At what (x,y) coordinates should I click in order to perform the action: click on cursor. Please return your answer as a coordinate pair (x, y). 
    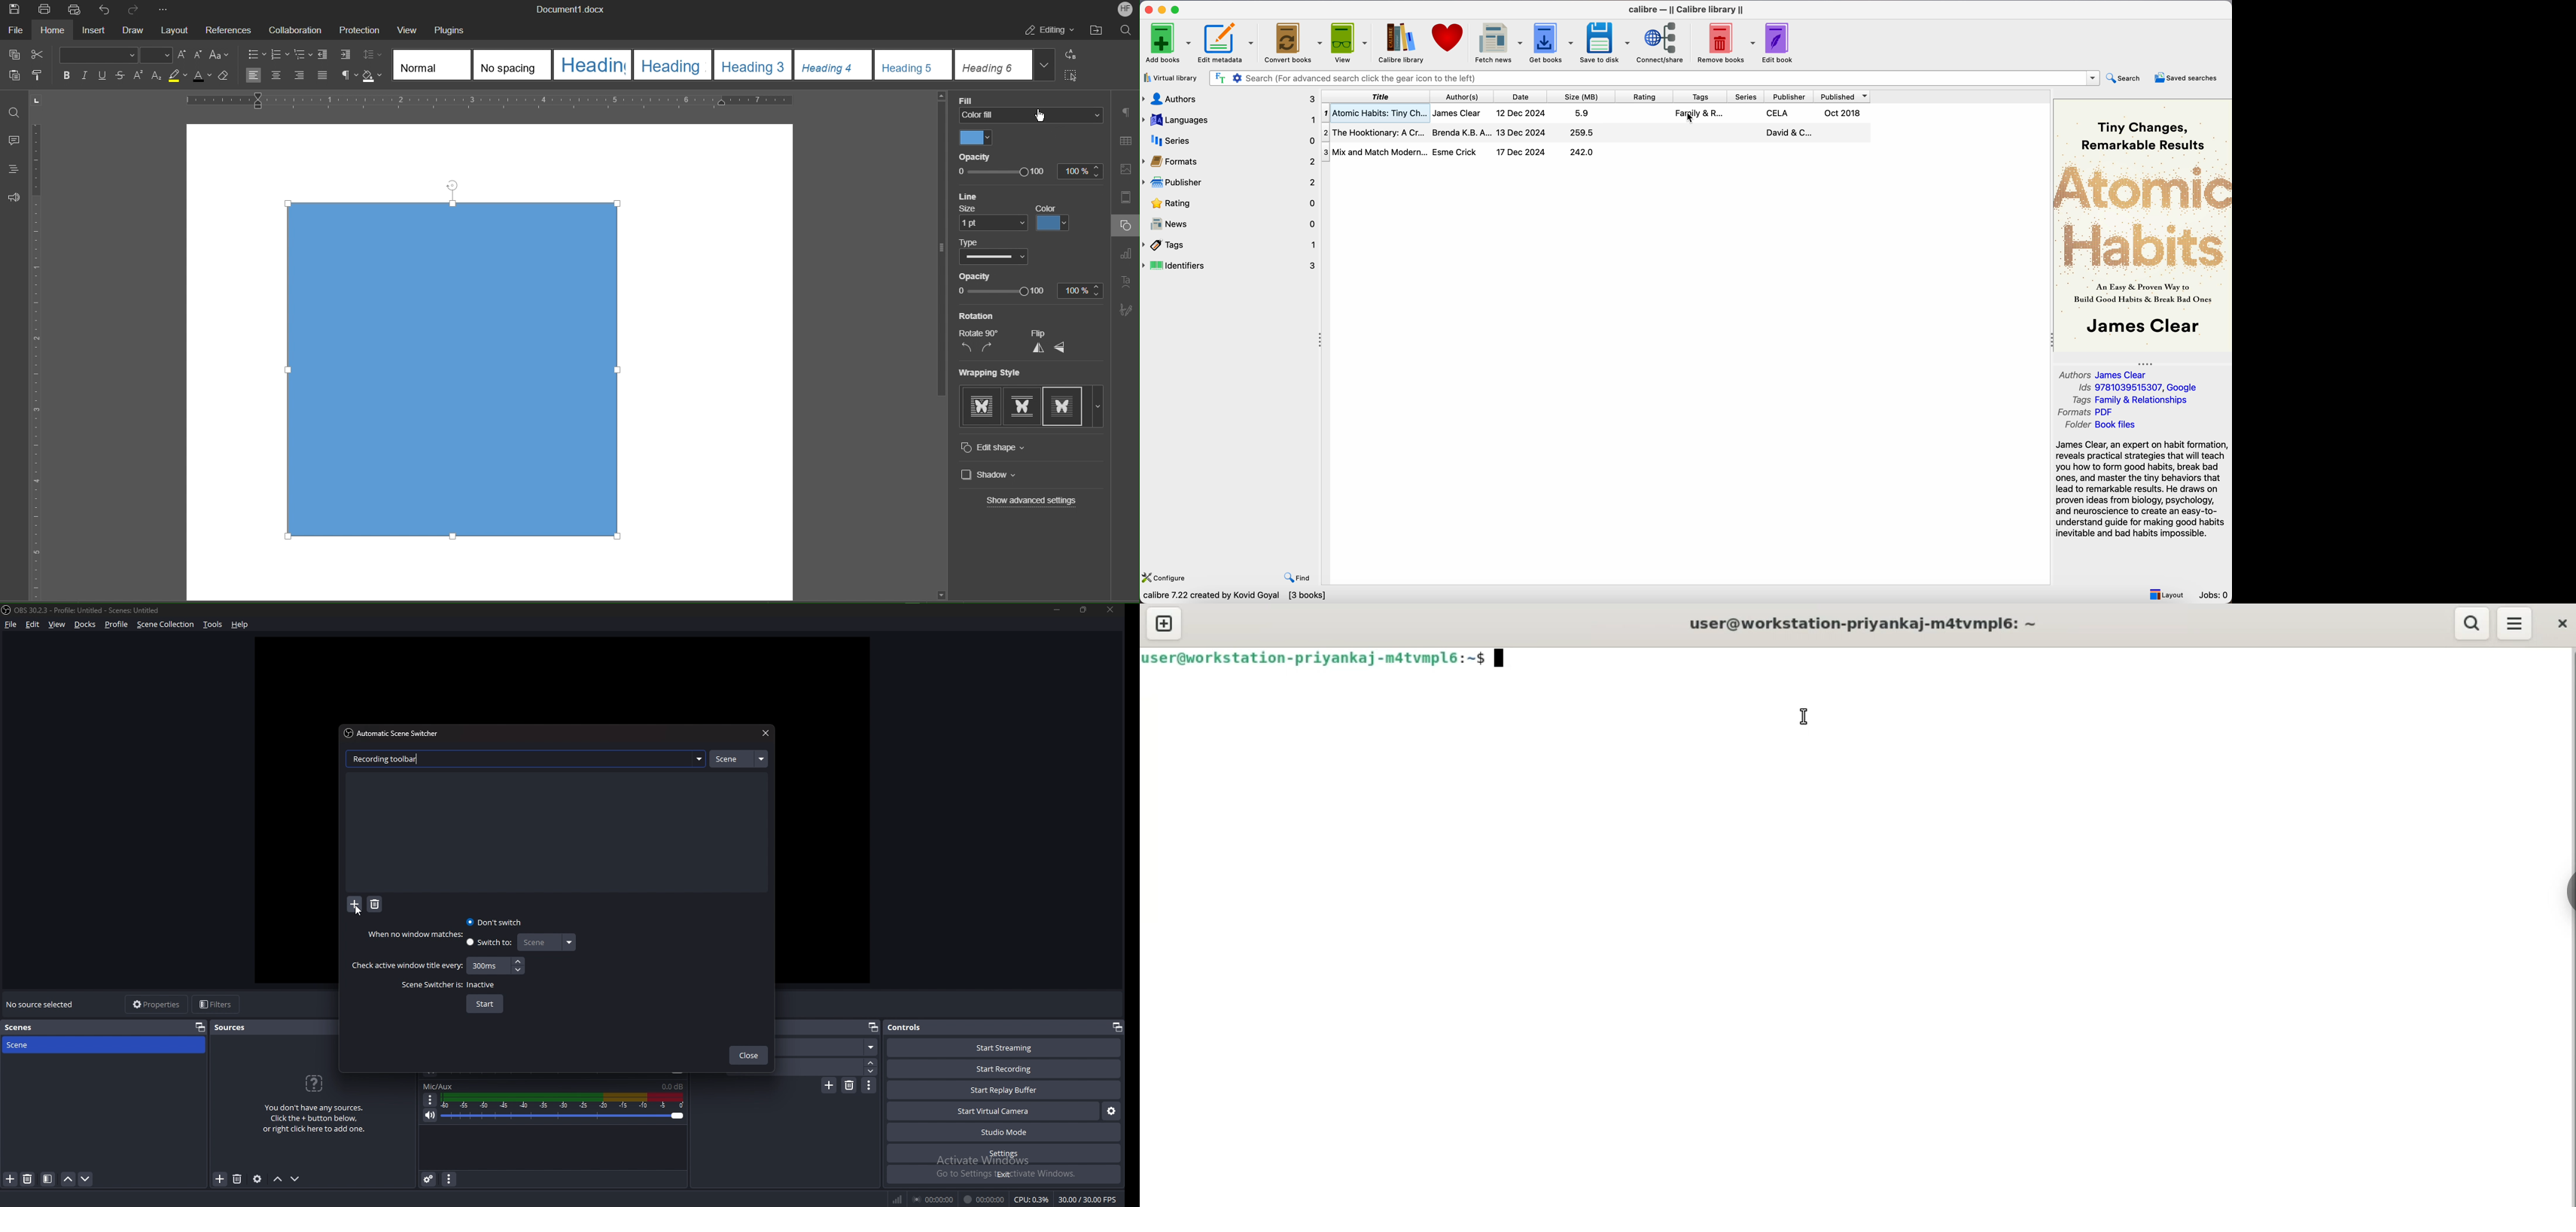
    Looking at the image, I should click on (360, 909).